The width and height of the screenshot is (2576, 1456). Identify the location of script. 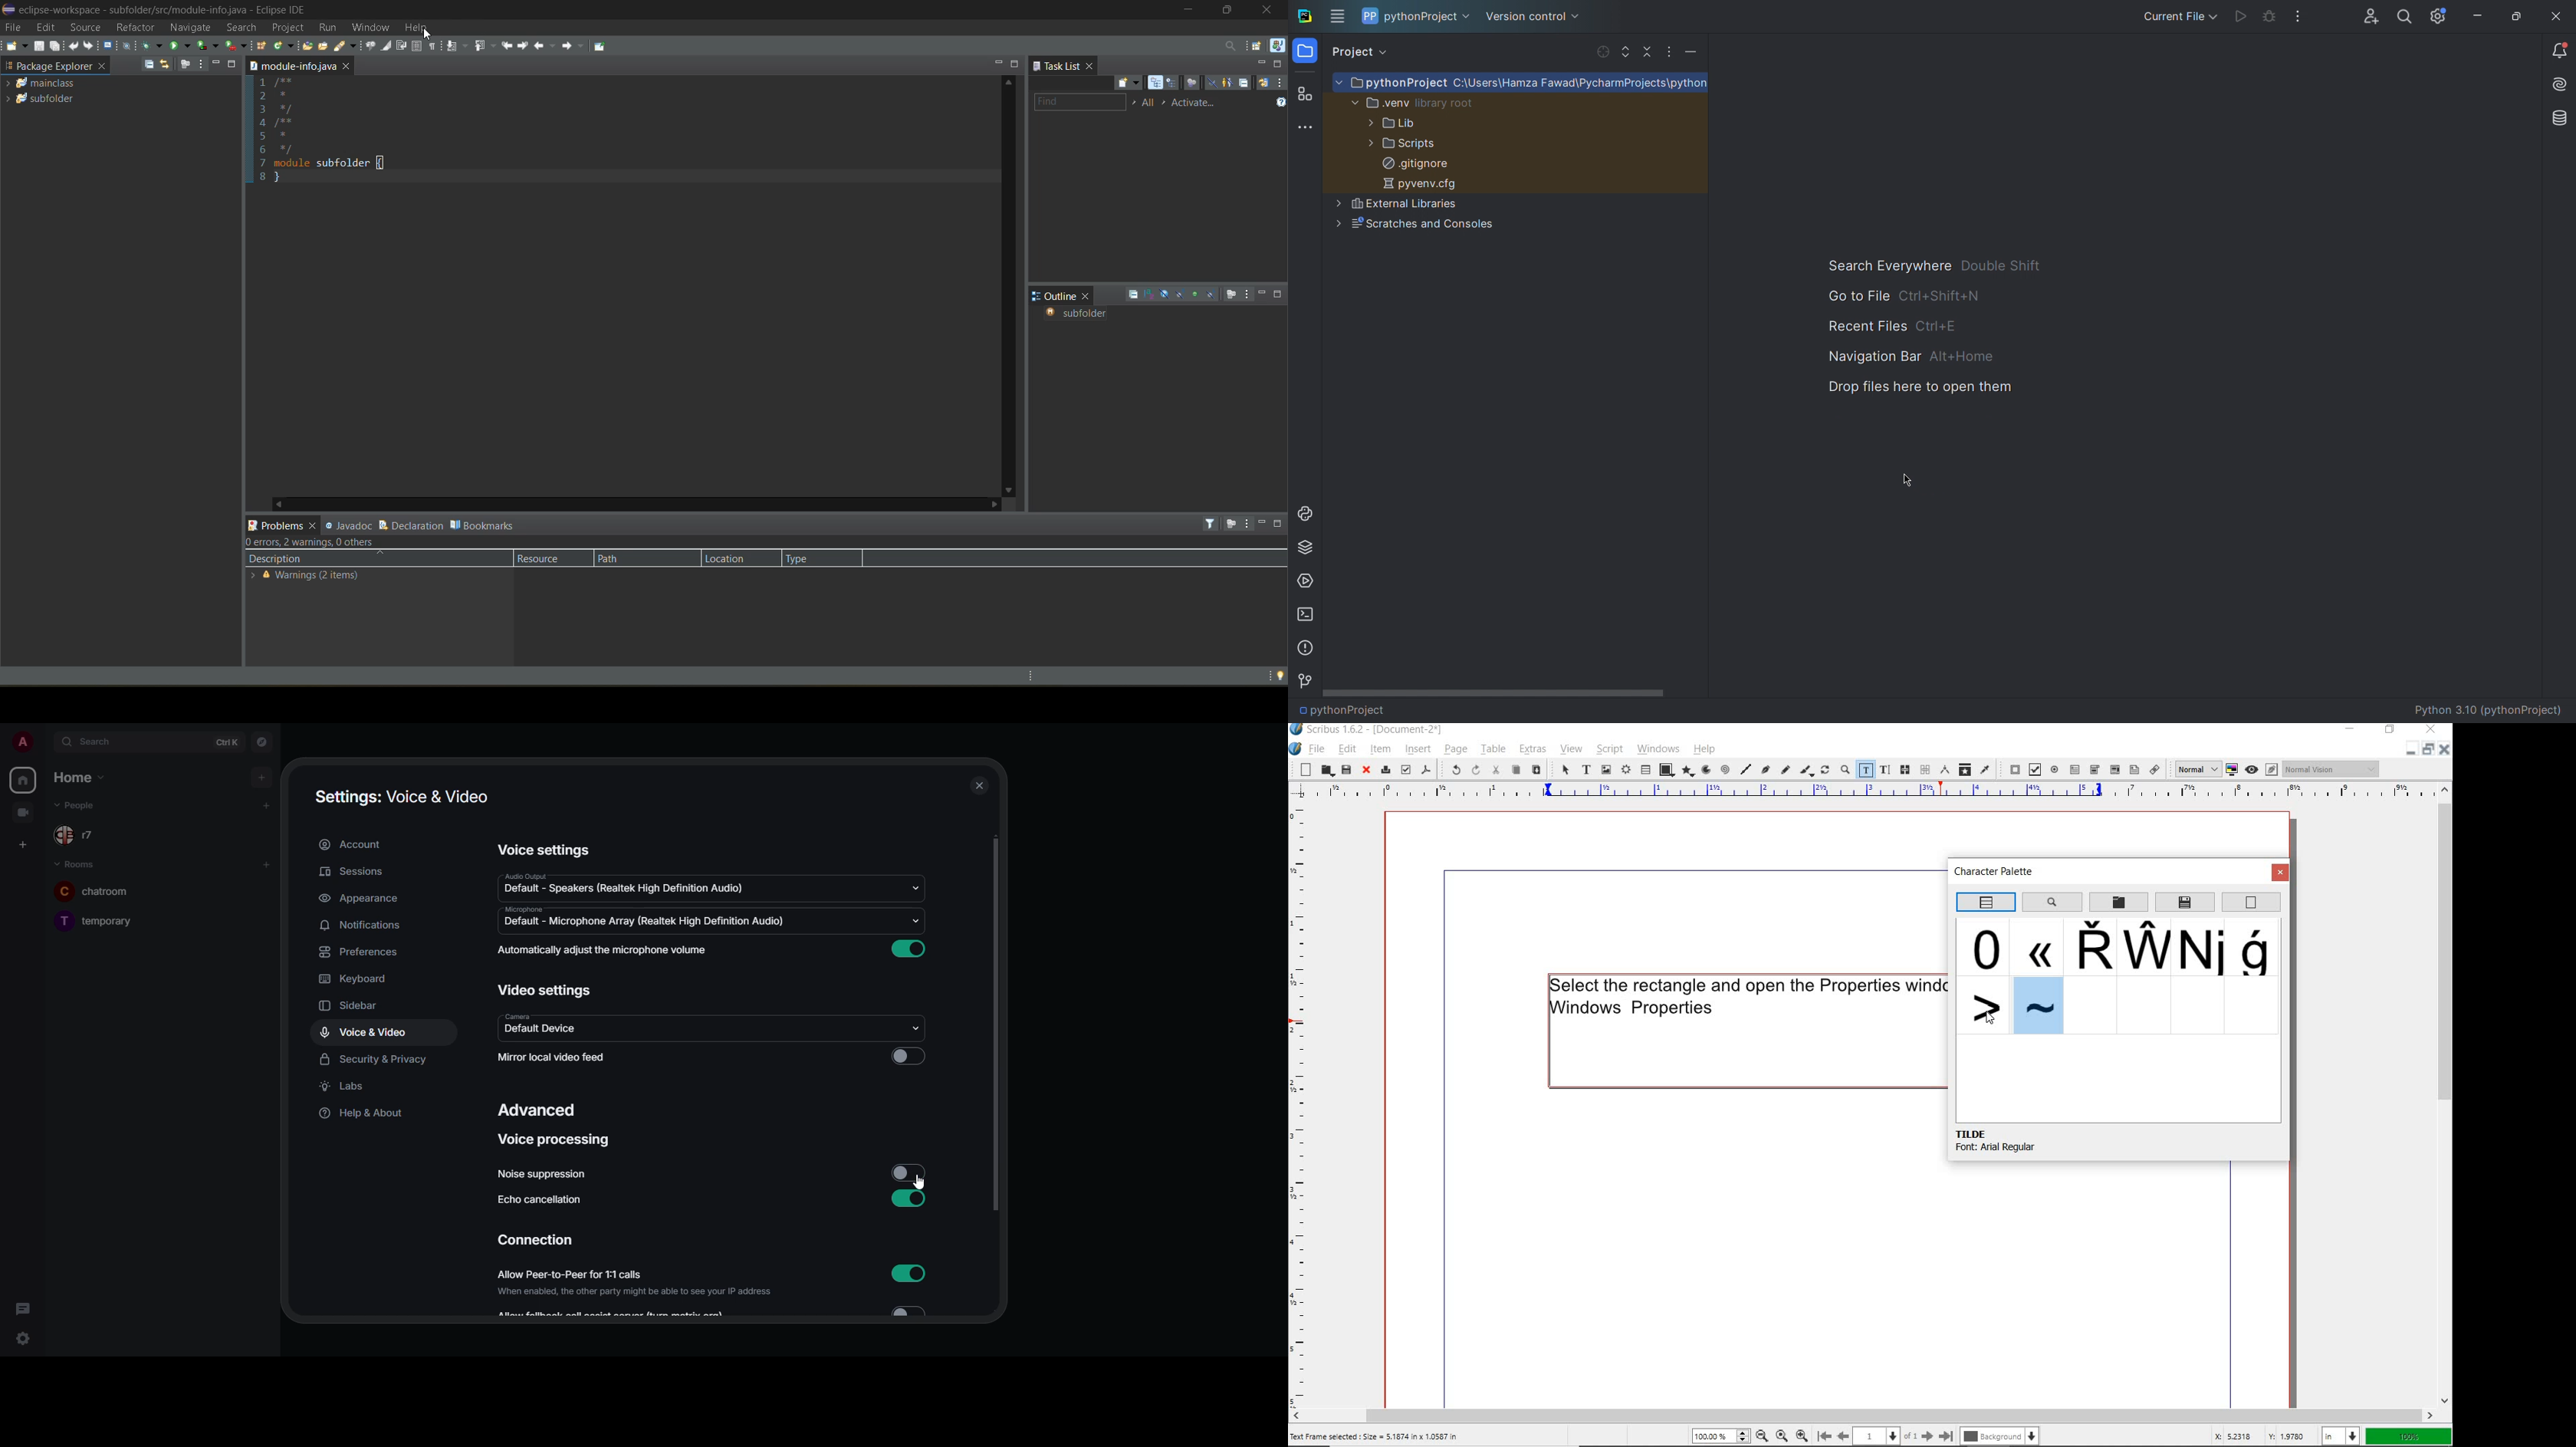
(1608, 749).